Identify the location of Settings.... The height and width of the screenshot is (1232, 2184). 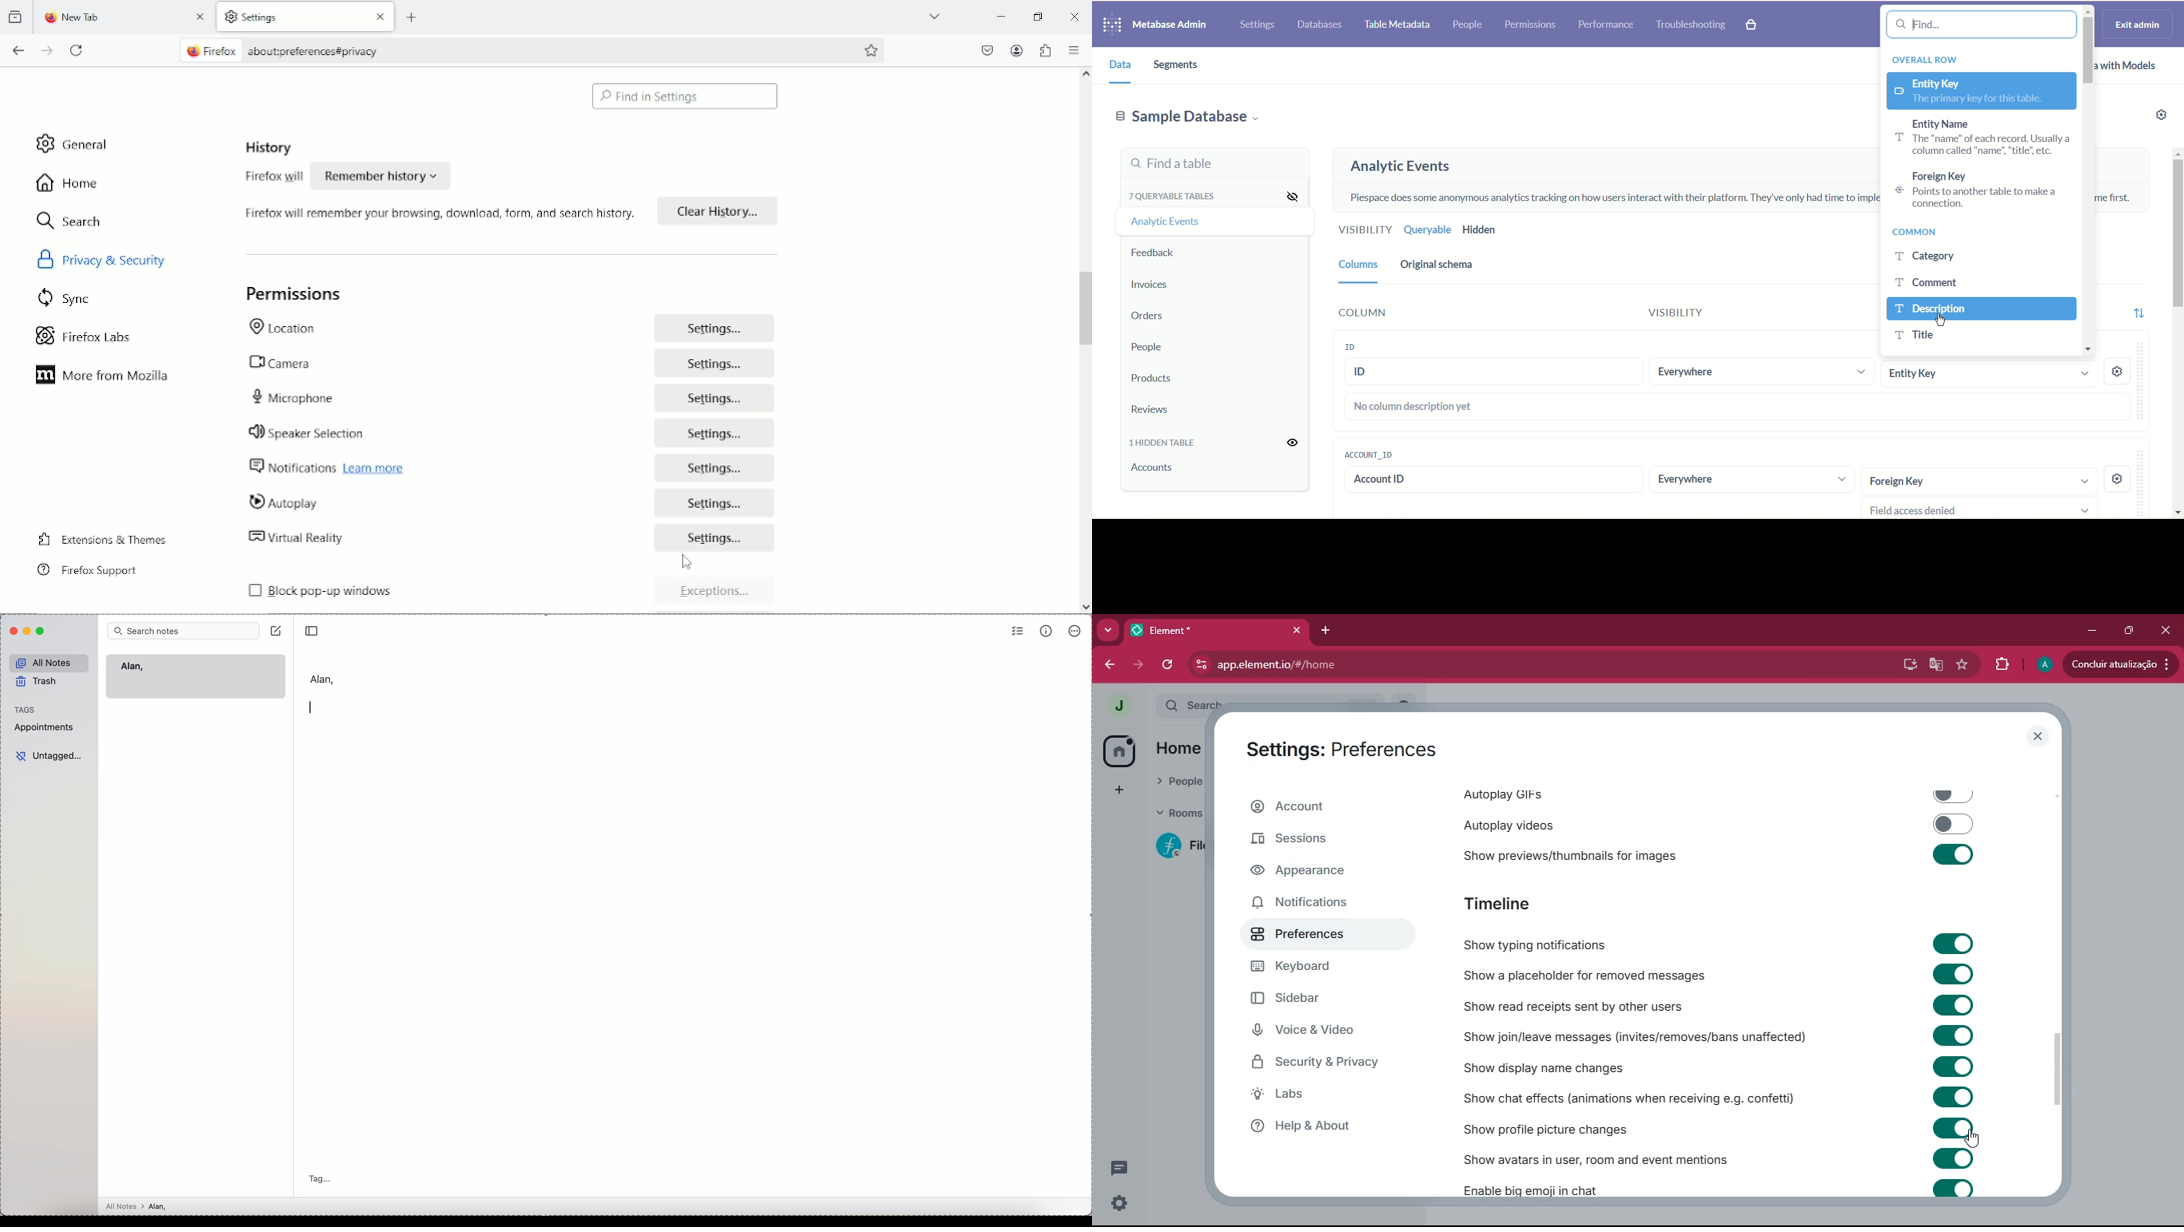
(716, 327).